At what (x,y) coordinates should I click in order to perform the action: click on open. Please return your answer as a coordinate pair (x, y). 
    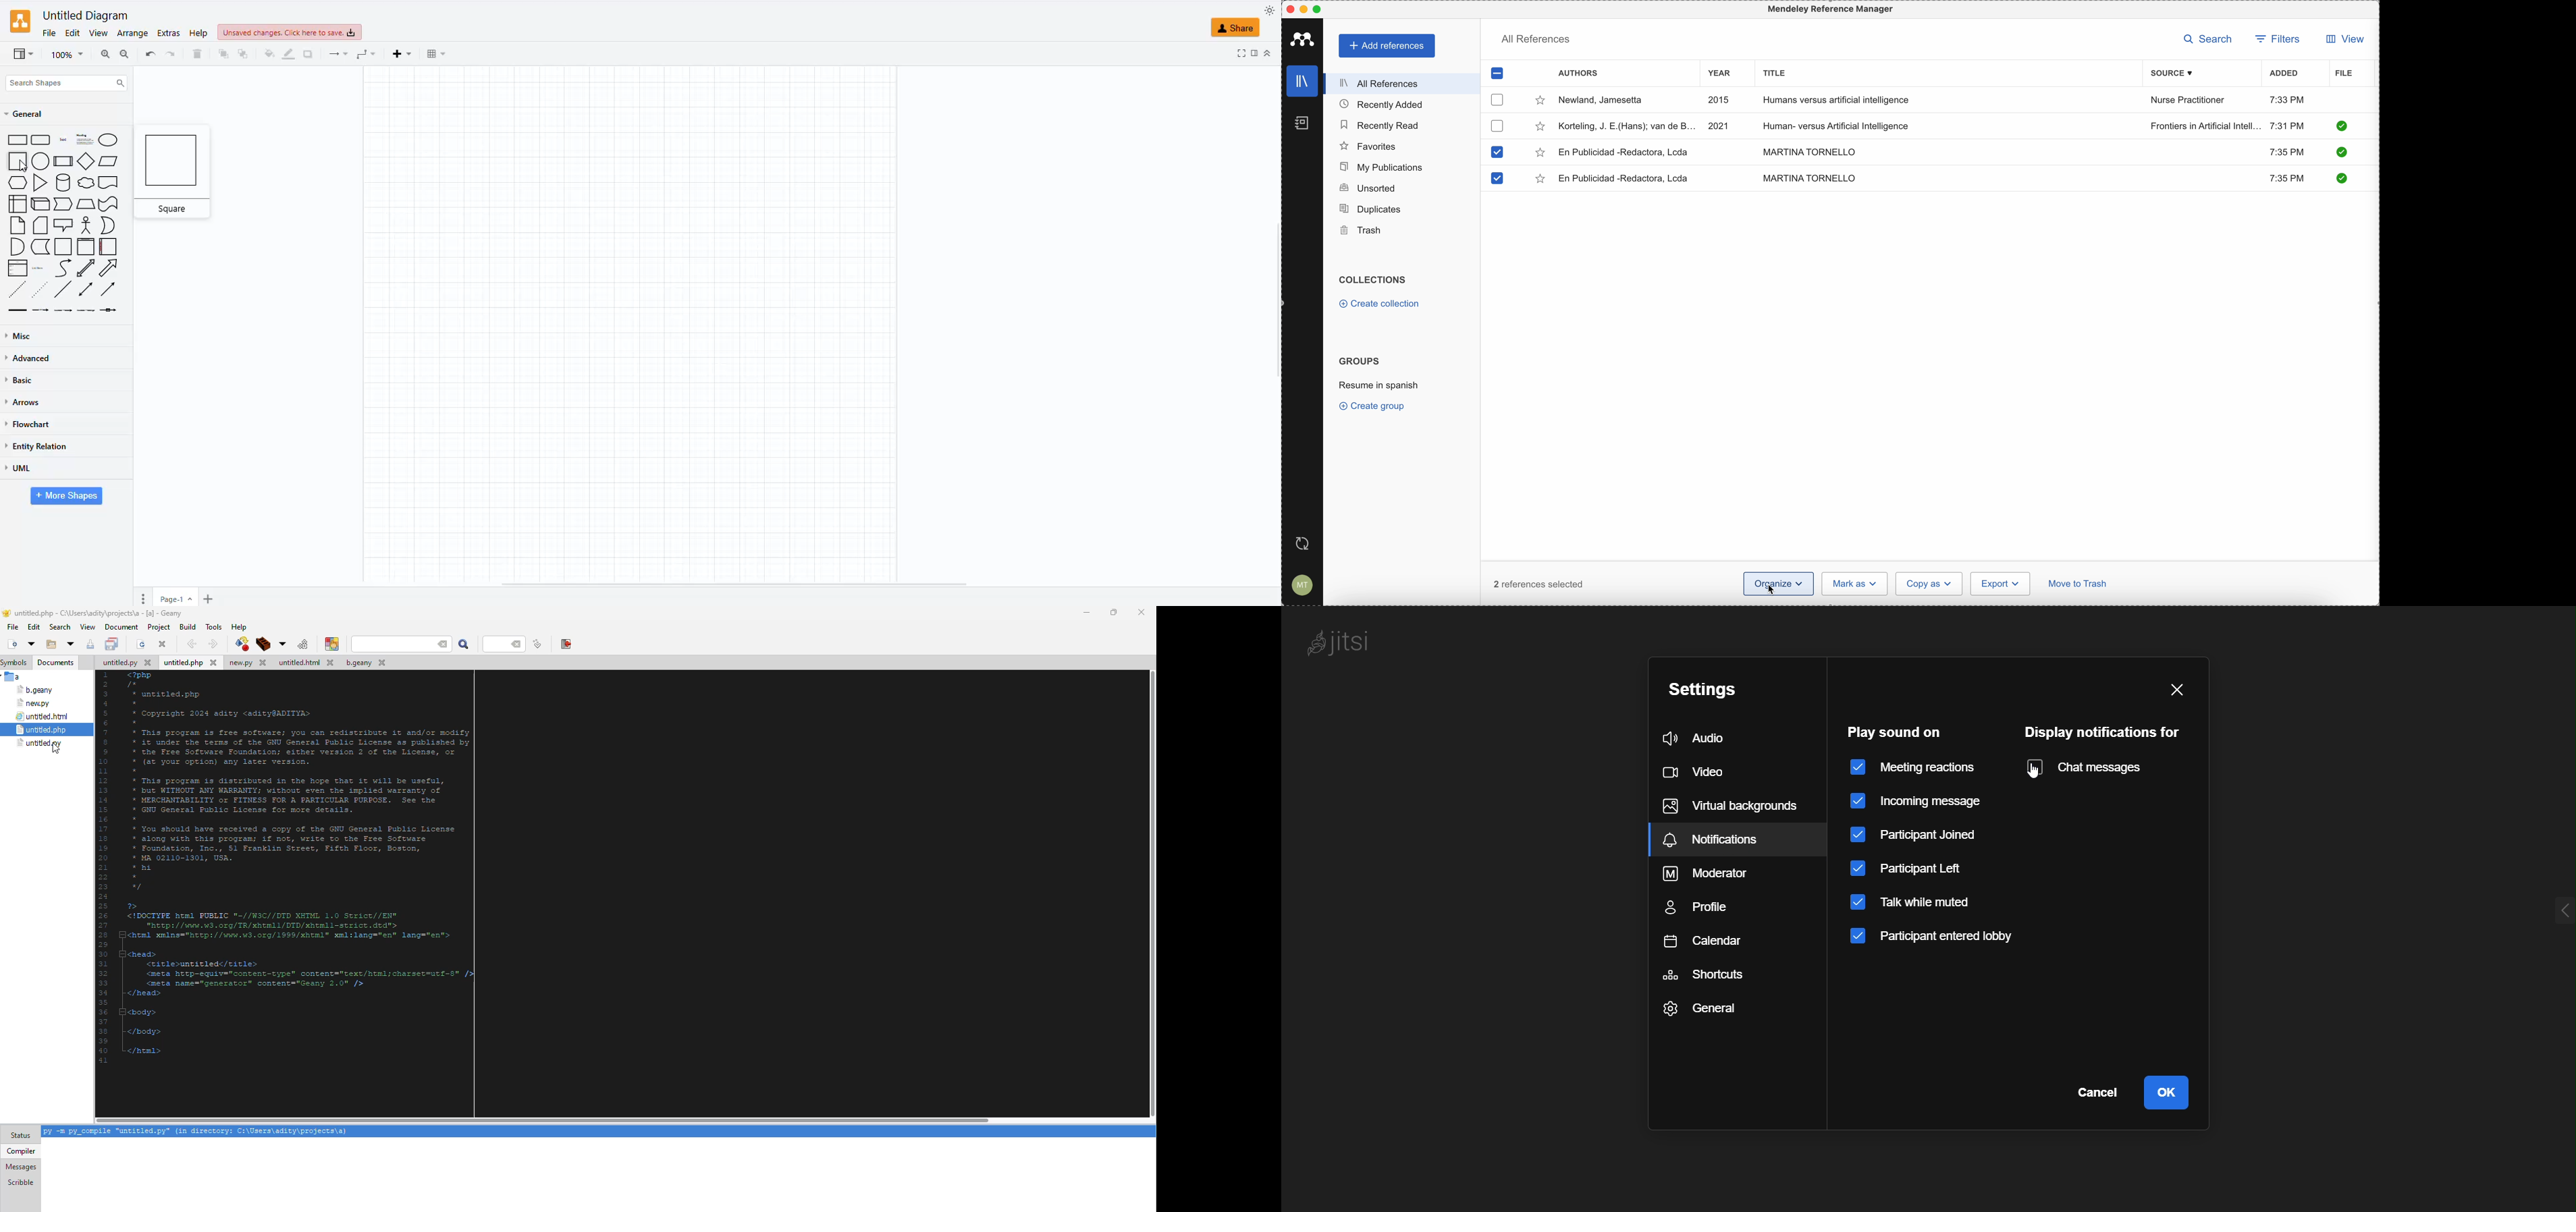
    Looking at the image, I should click on (70, 644).